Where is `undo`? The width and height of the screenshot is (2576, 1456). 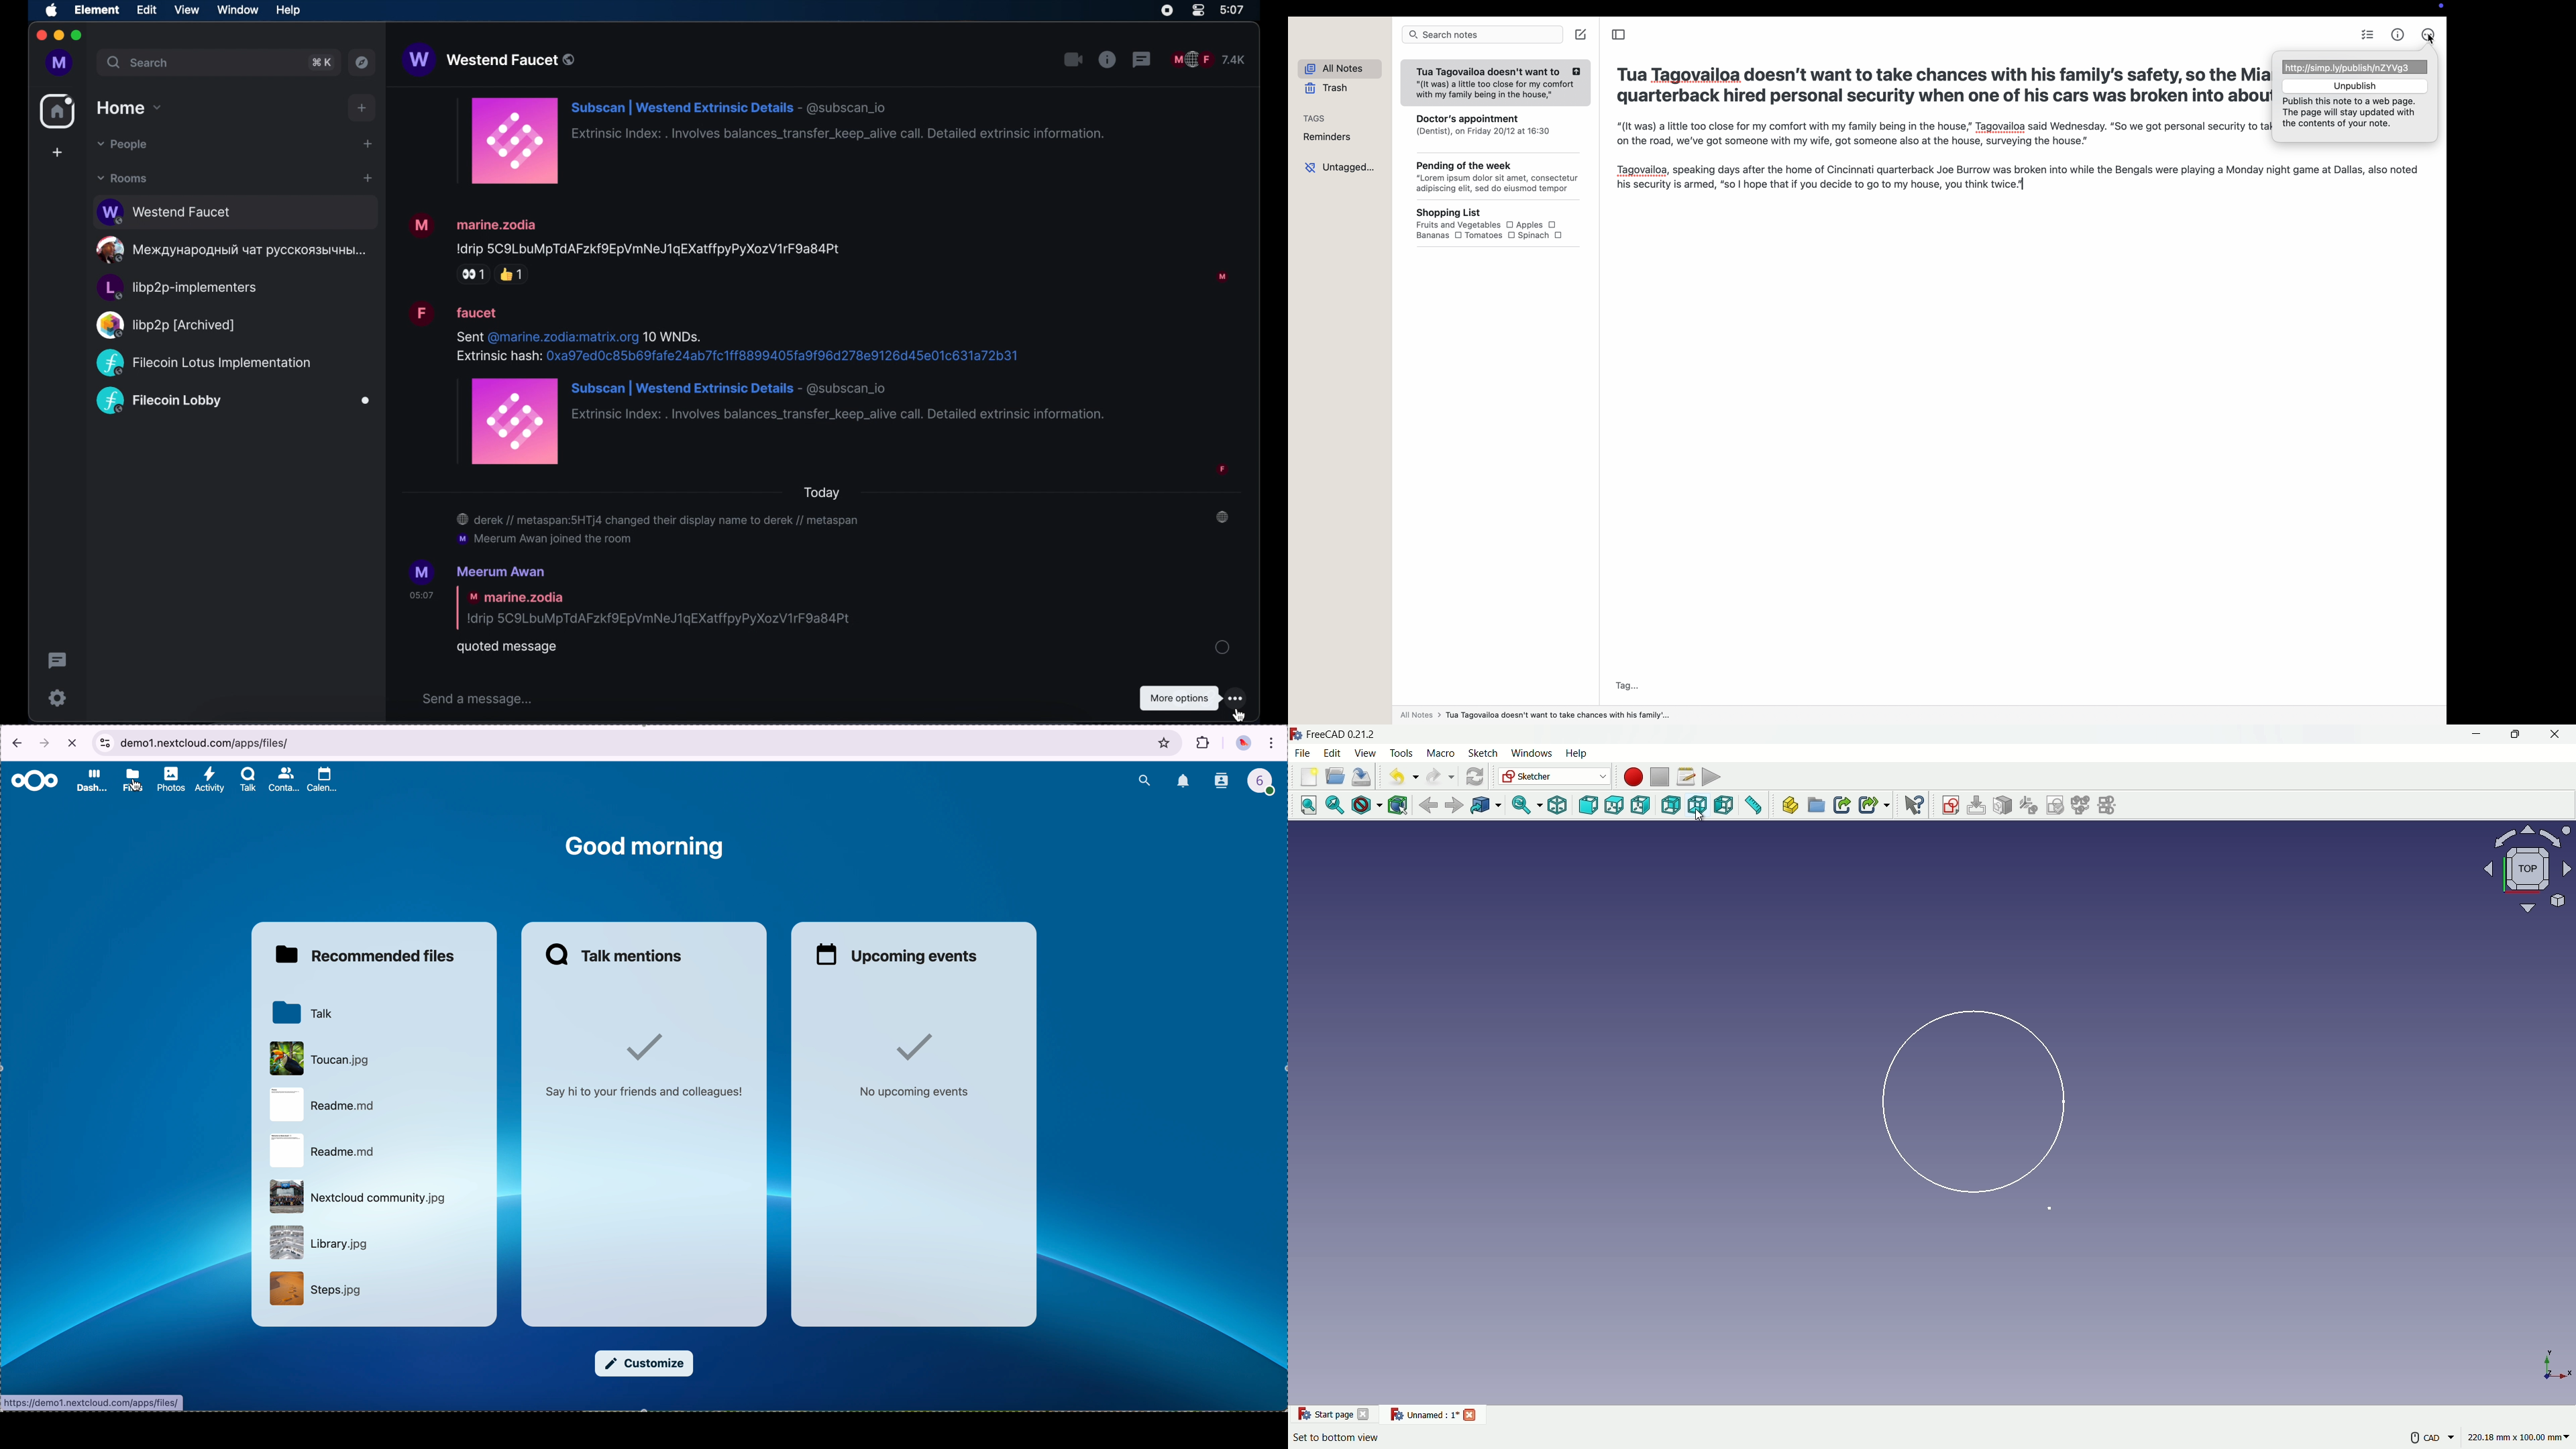
undo is located at coordinates (1401, 775).